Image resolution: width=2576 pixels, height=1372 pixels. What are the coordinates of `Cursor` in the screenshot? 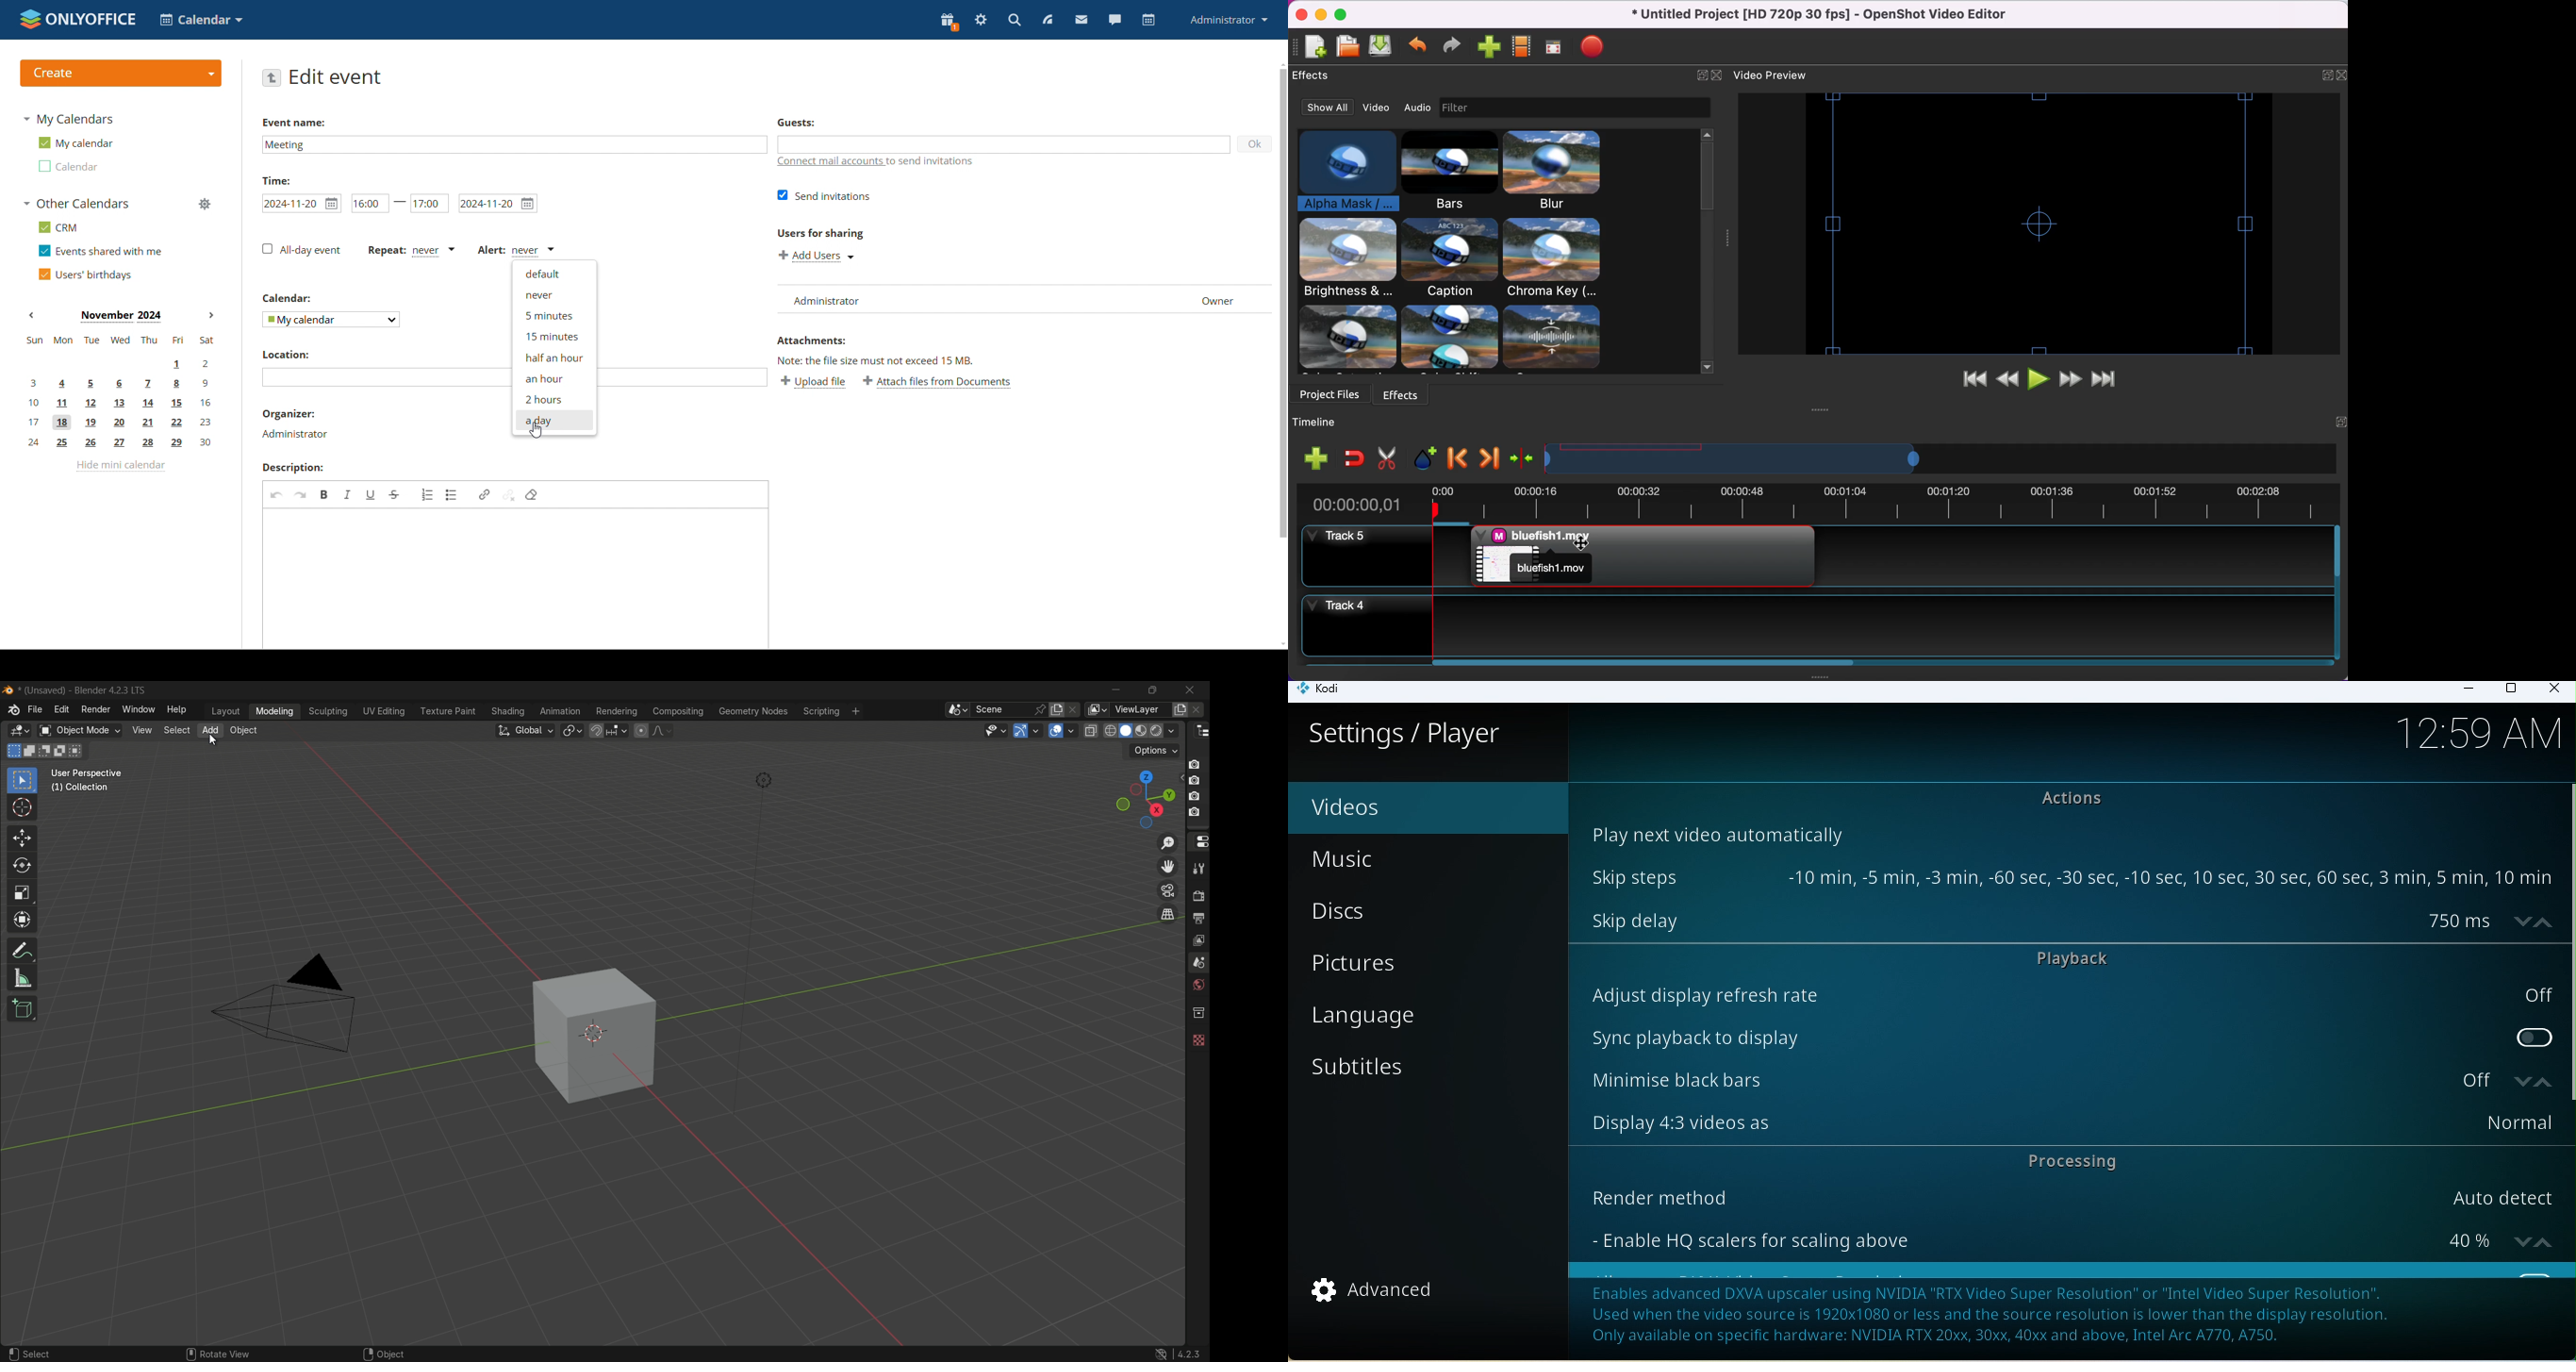 It's located at (1578, 548).